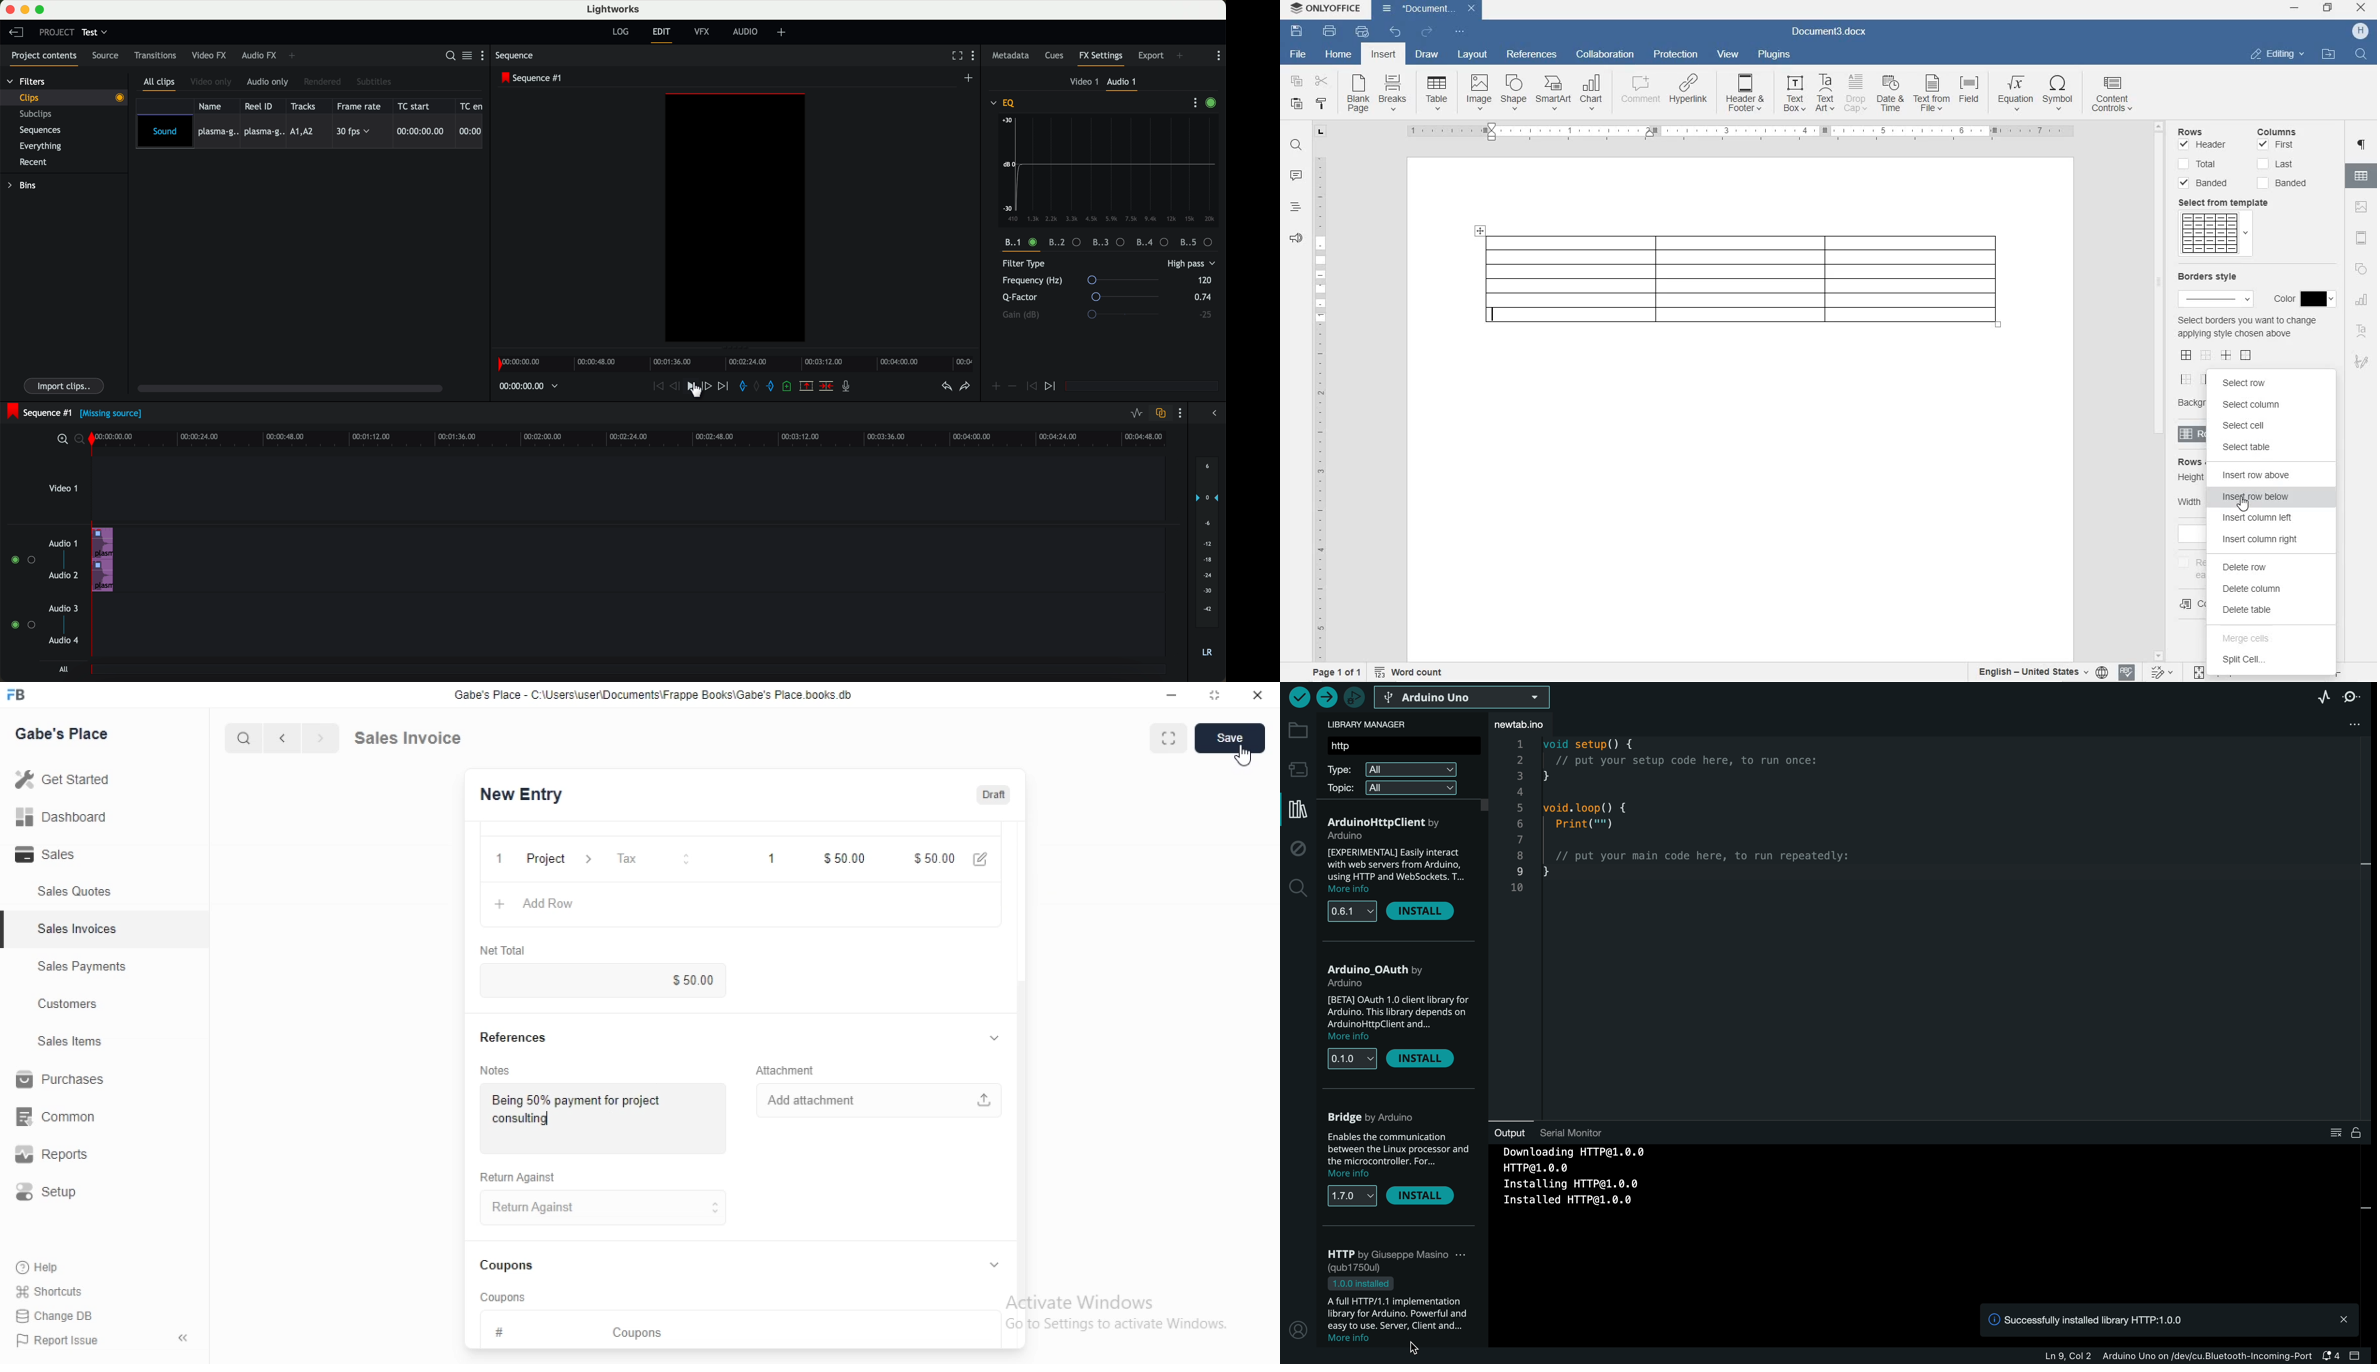  I want to click on background color, so click(2193, 403).